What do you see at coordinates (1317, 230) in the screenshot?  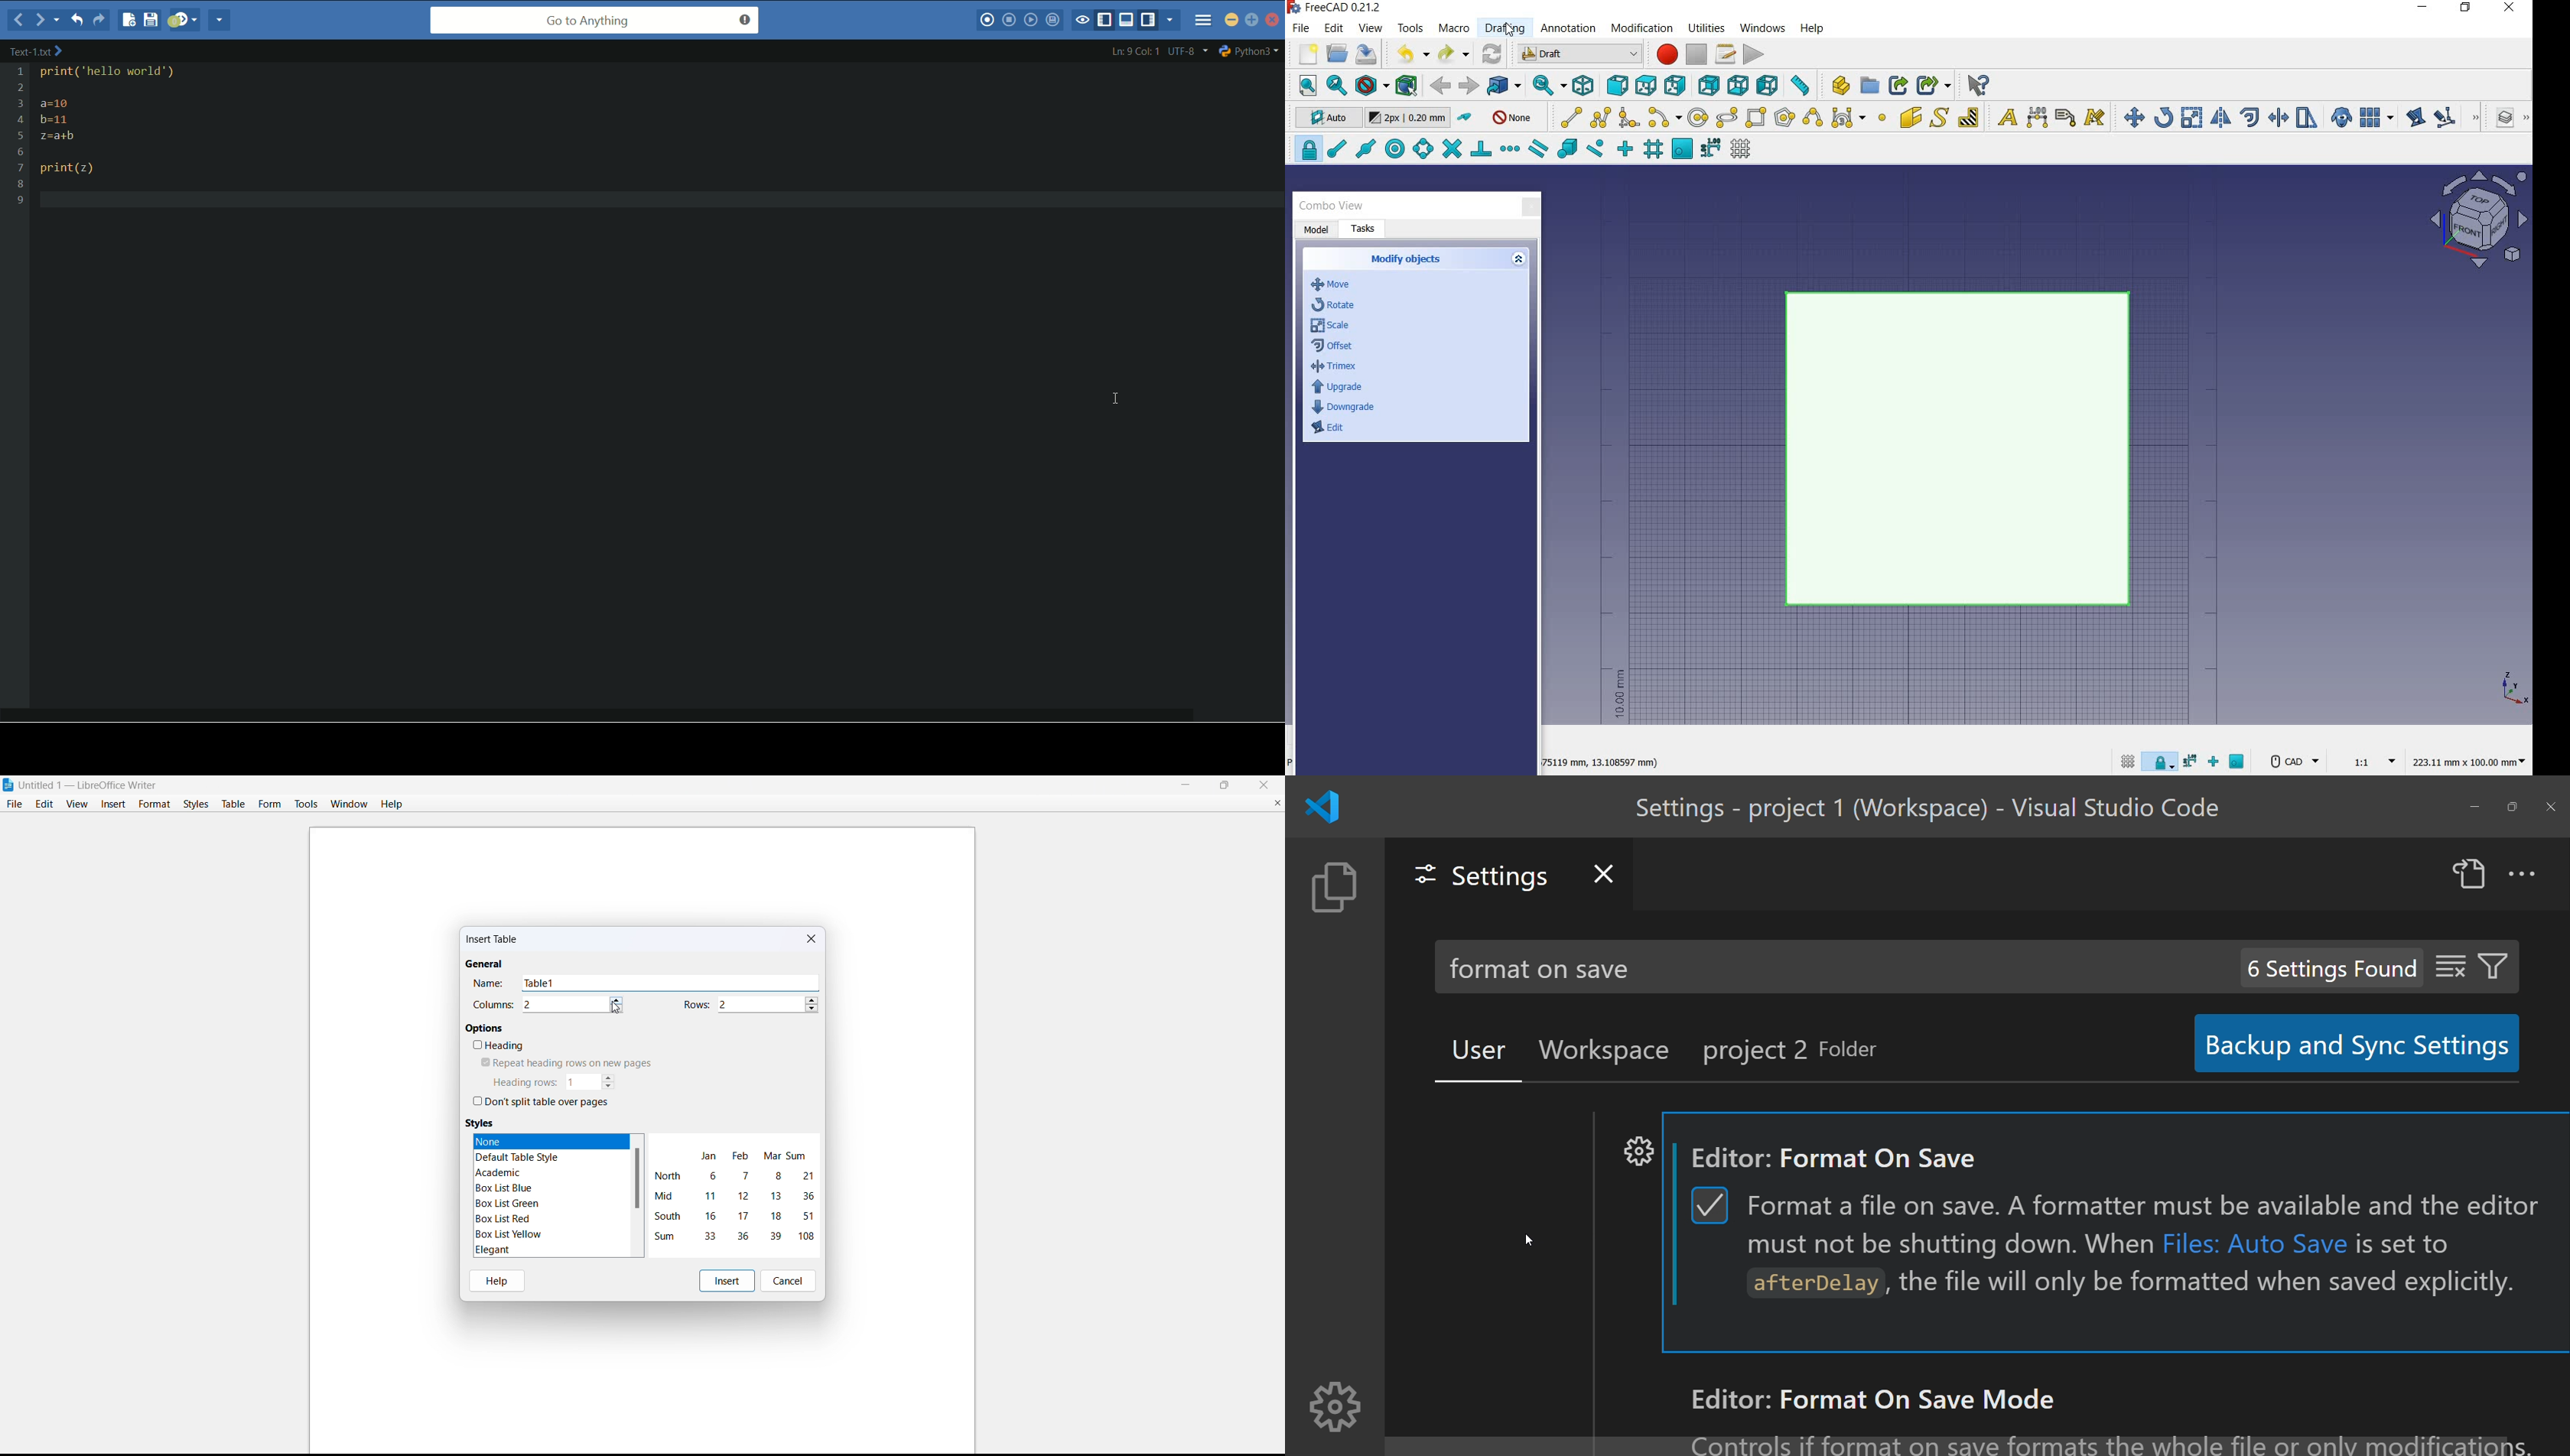 I see `model` at bounding box center [1317, 230].